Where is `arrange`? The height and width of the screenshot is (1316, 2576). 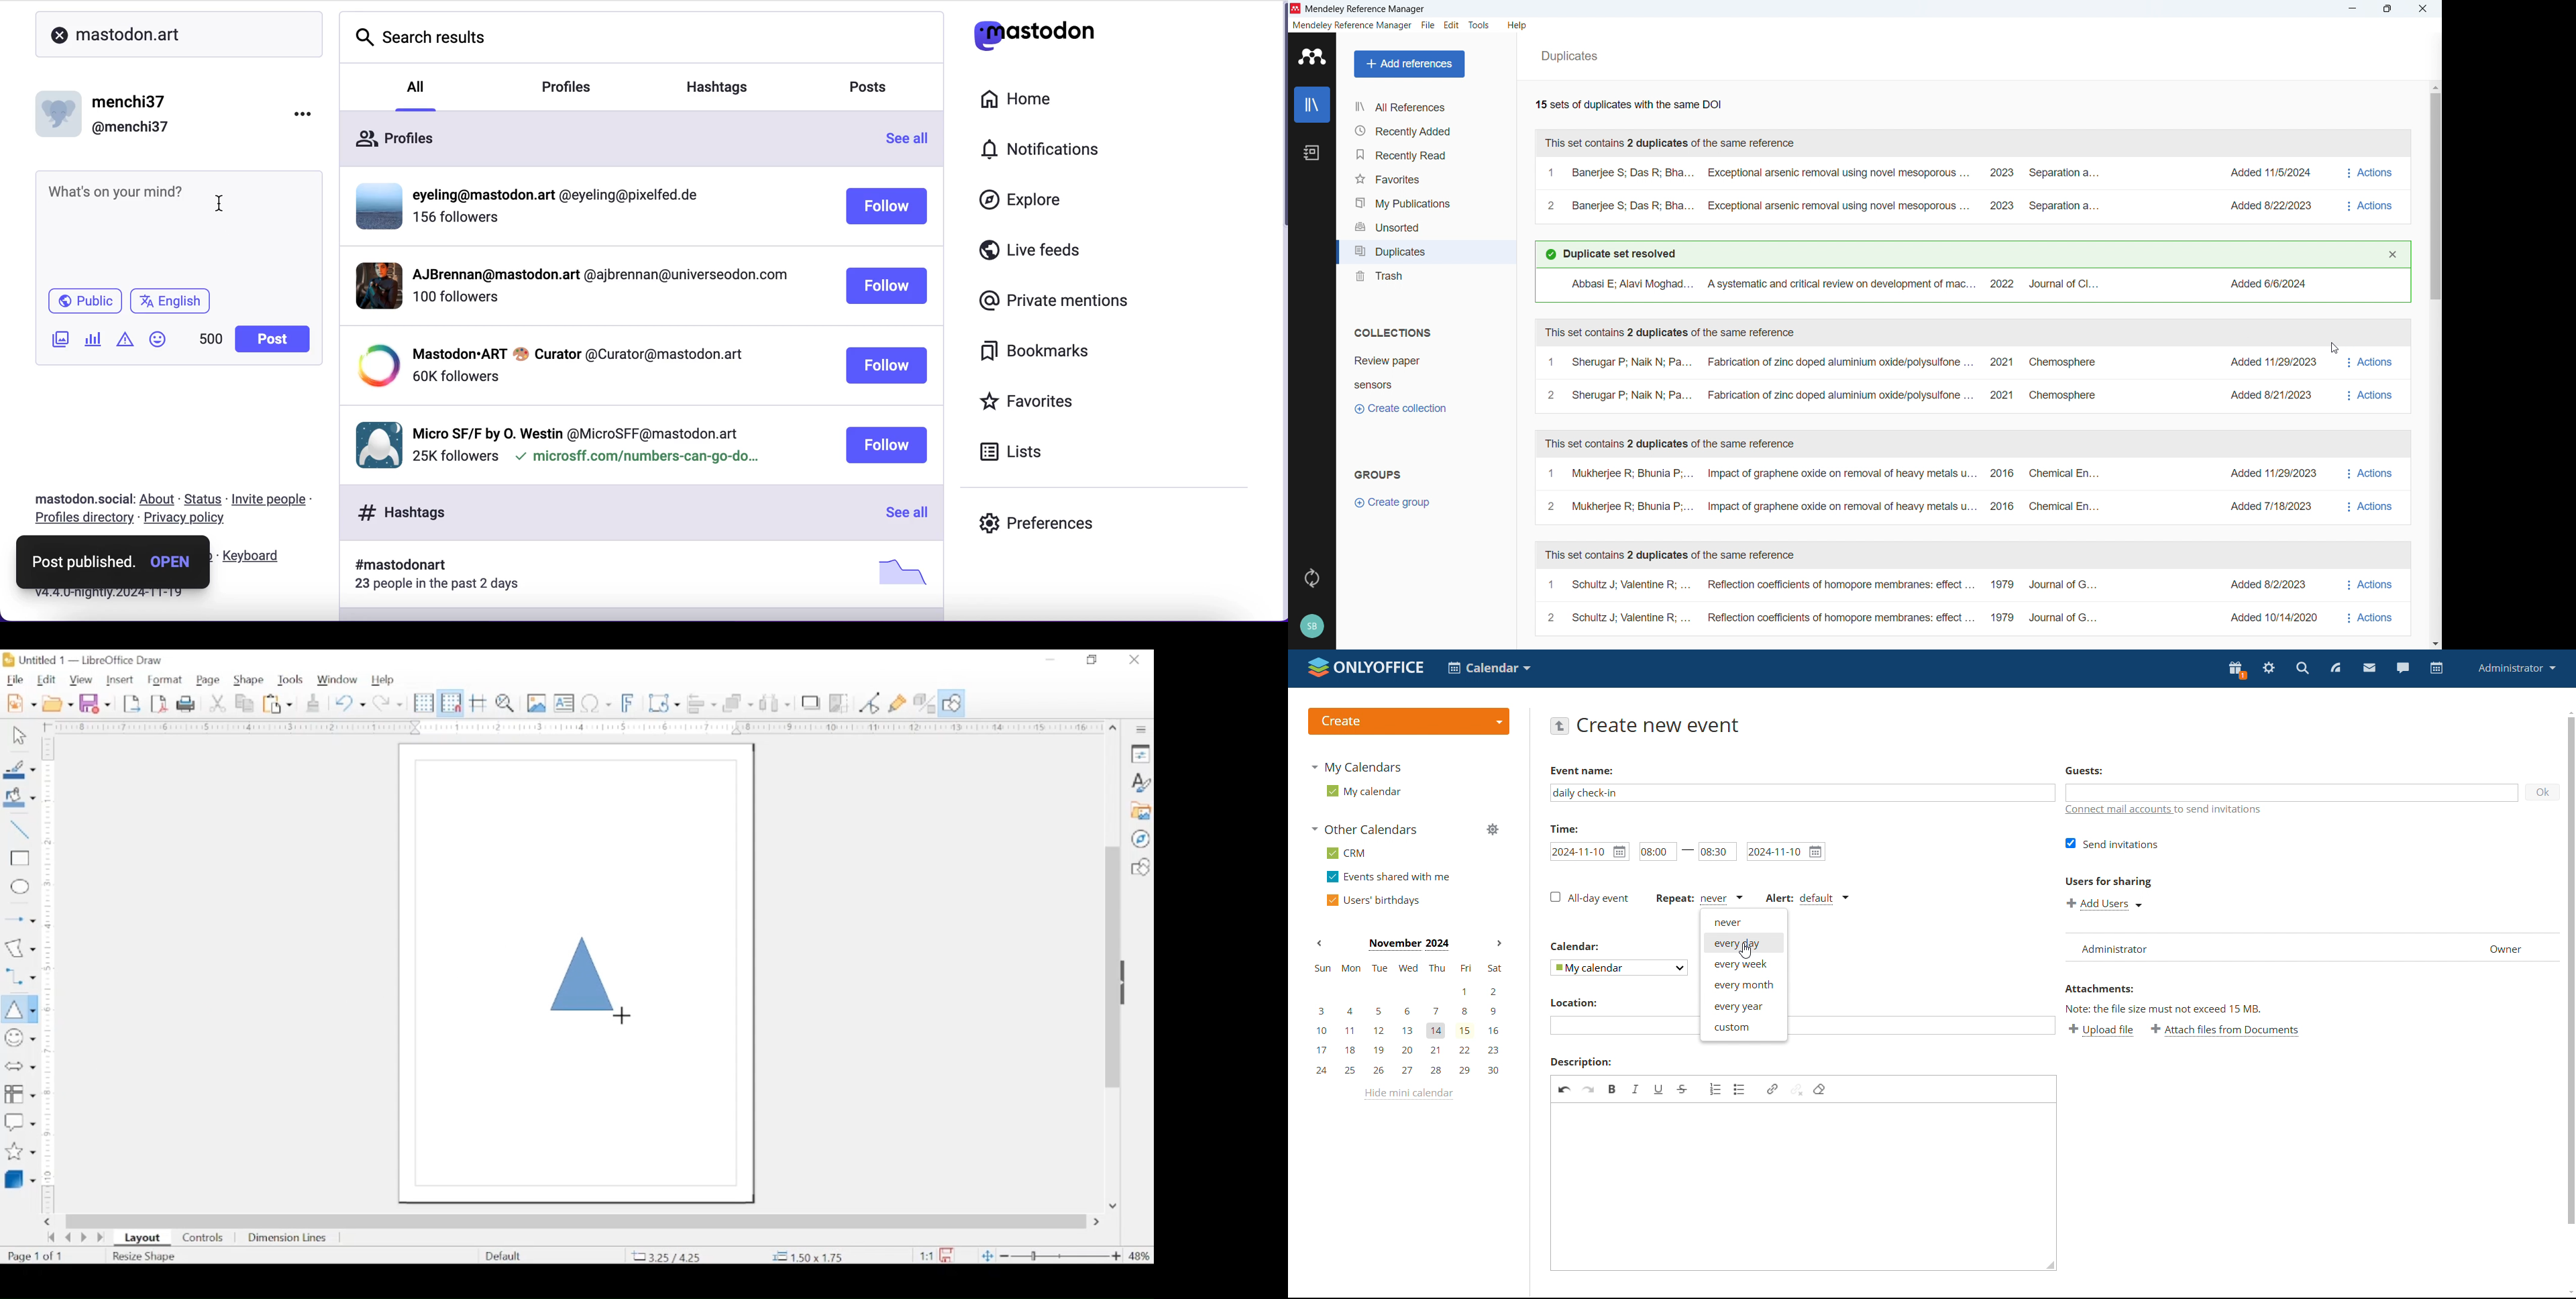
arrange is located at coordinates (740, 703).